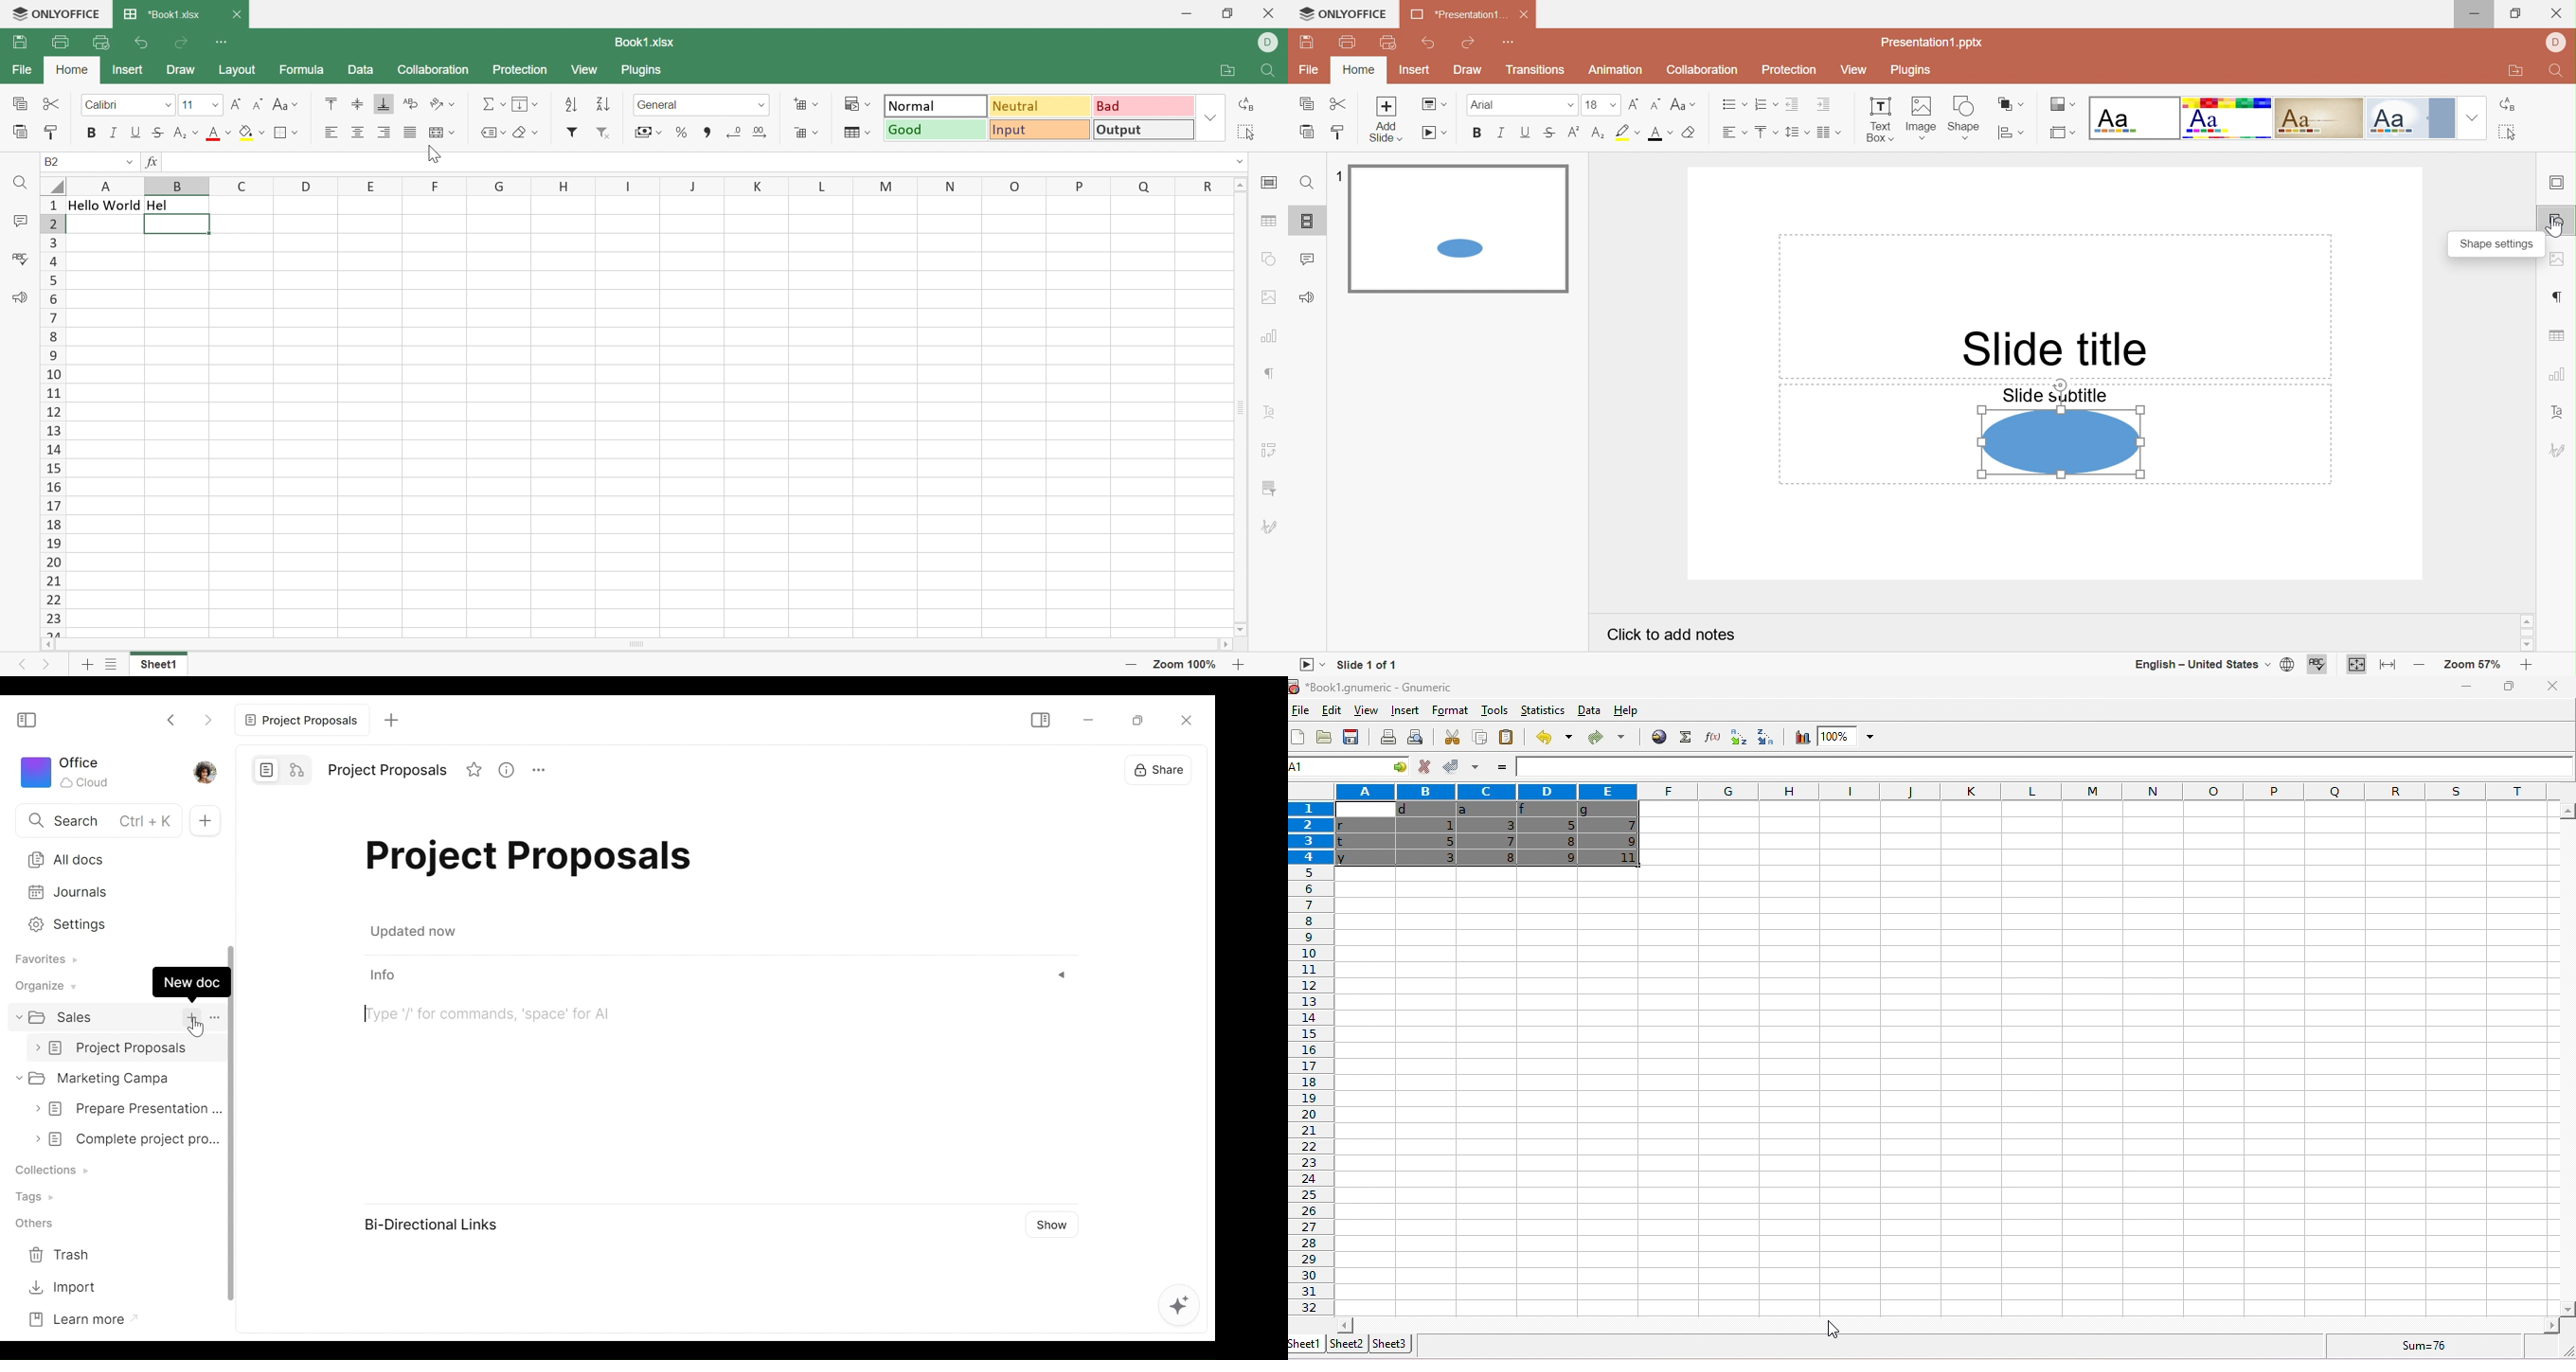 This screenshot has height=1372, width=2576. Describe the element at coordinates (360, 70) in the screenshot. I see `Data` at that location.